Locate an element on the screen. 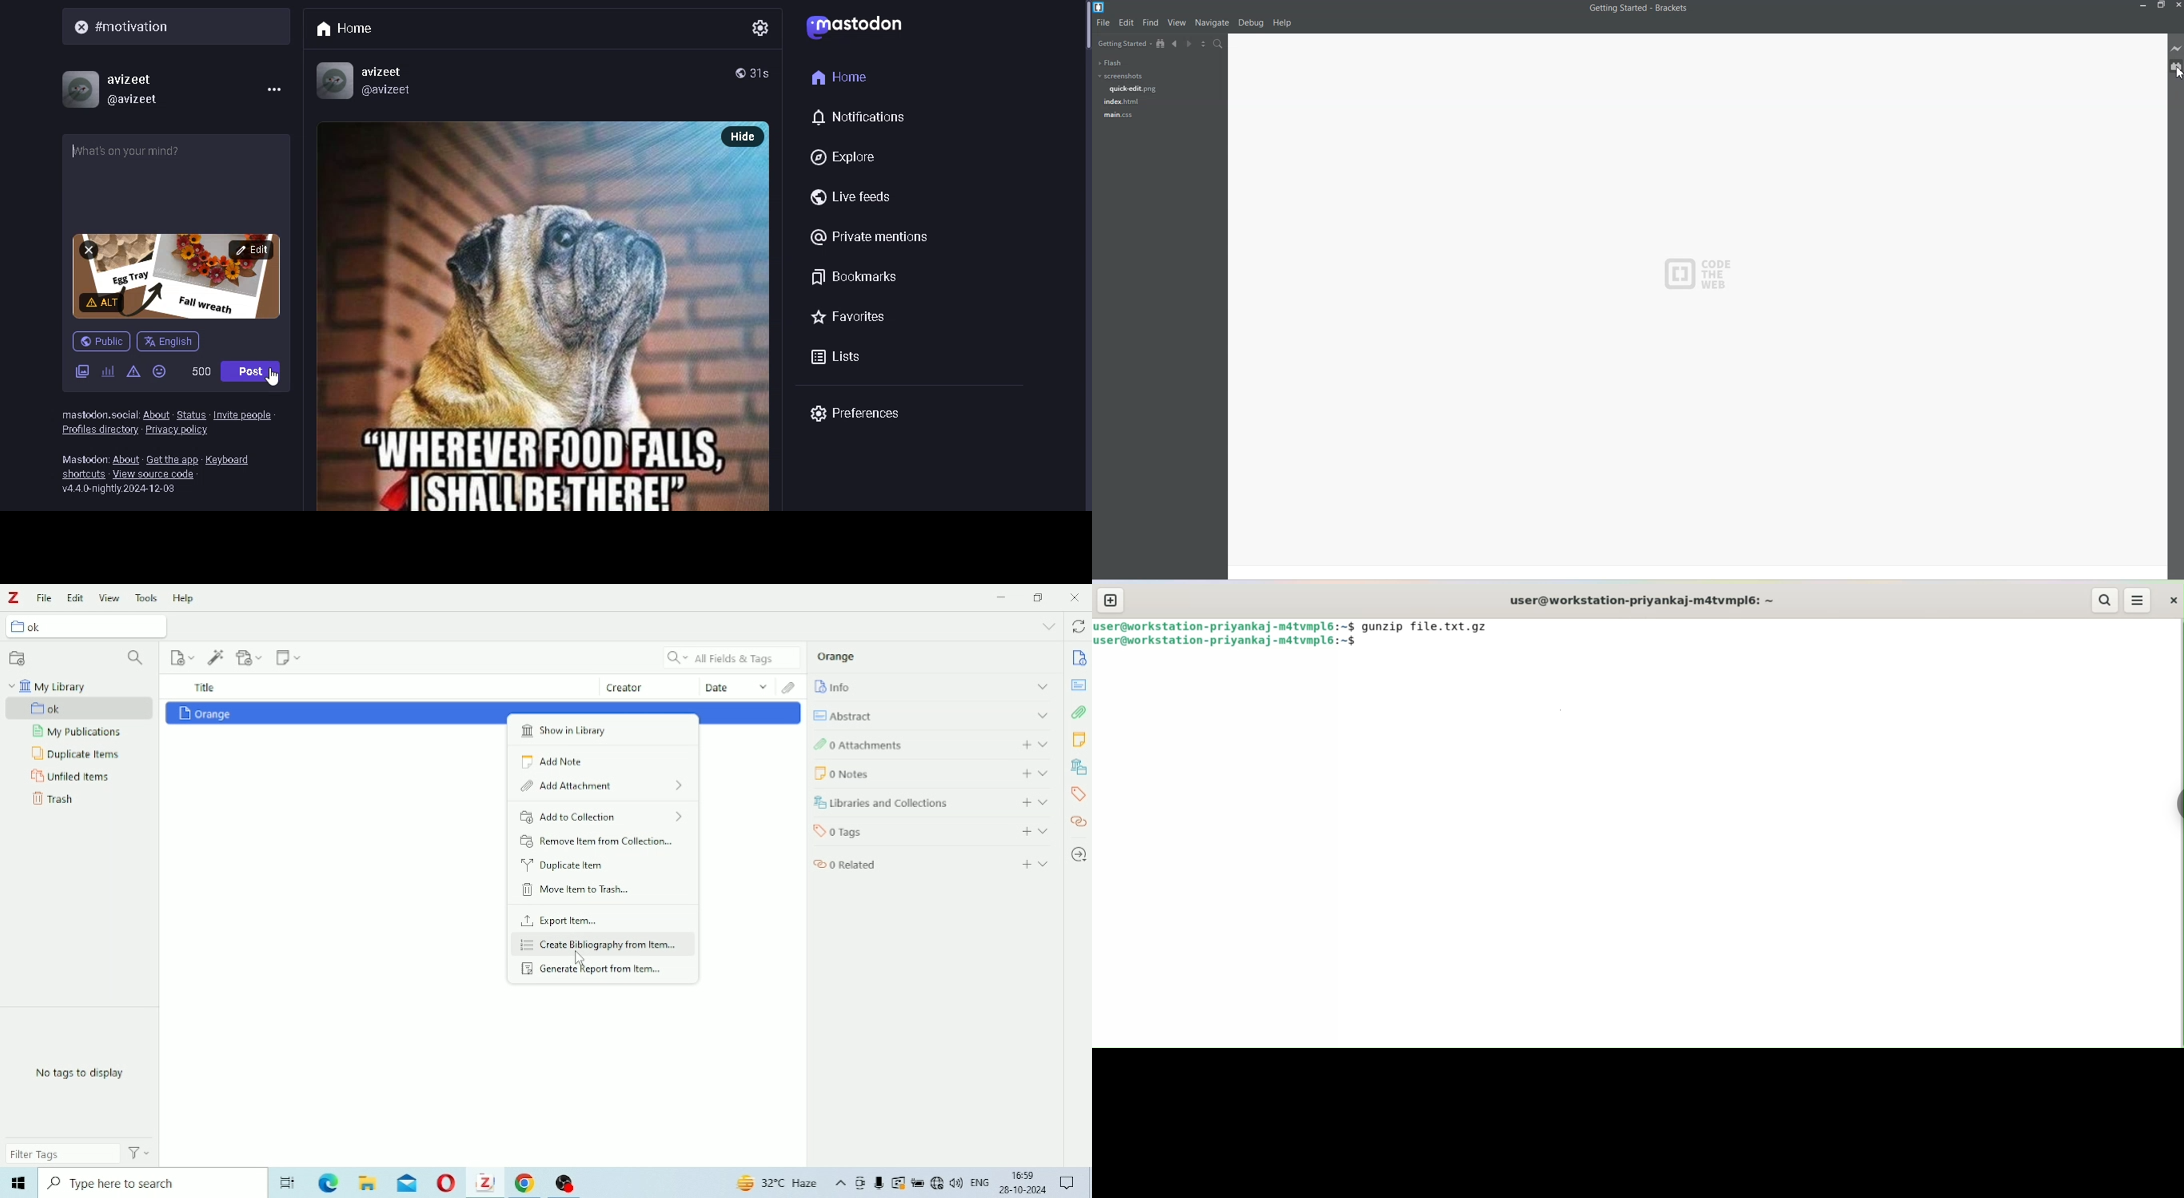 This screenshot has height=1204, width=2184. bookmarks is located at coordinates (853, 275).